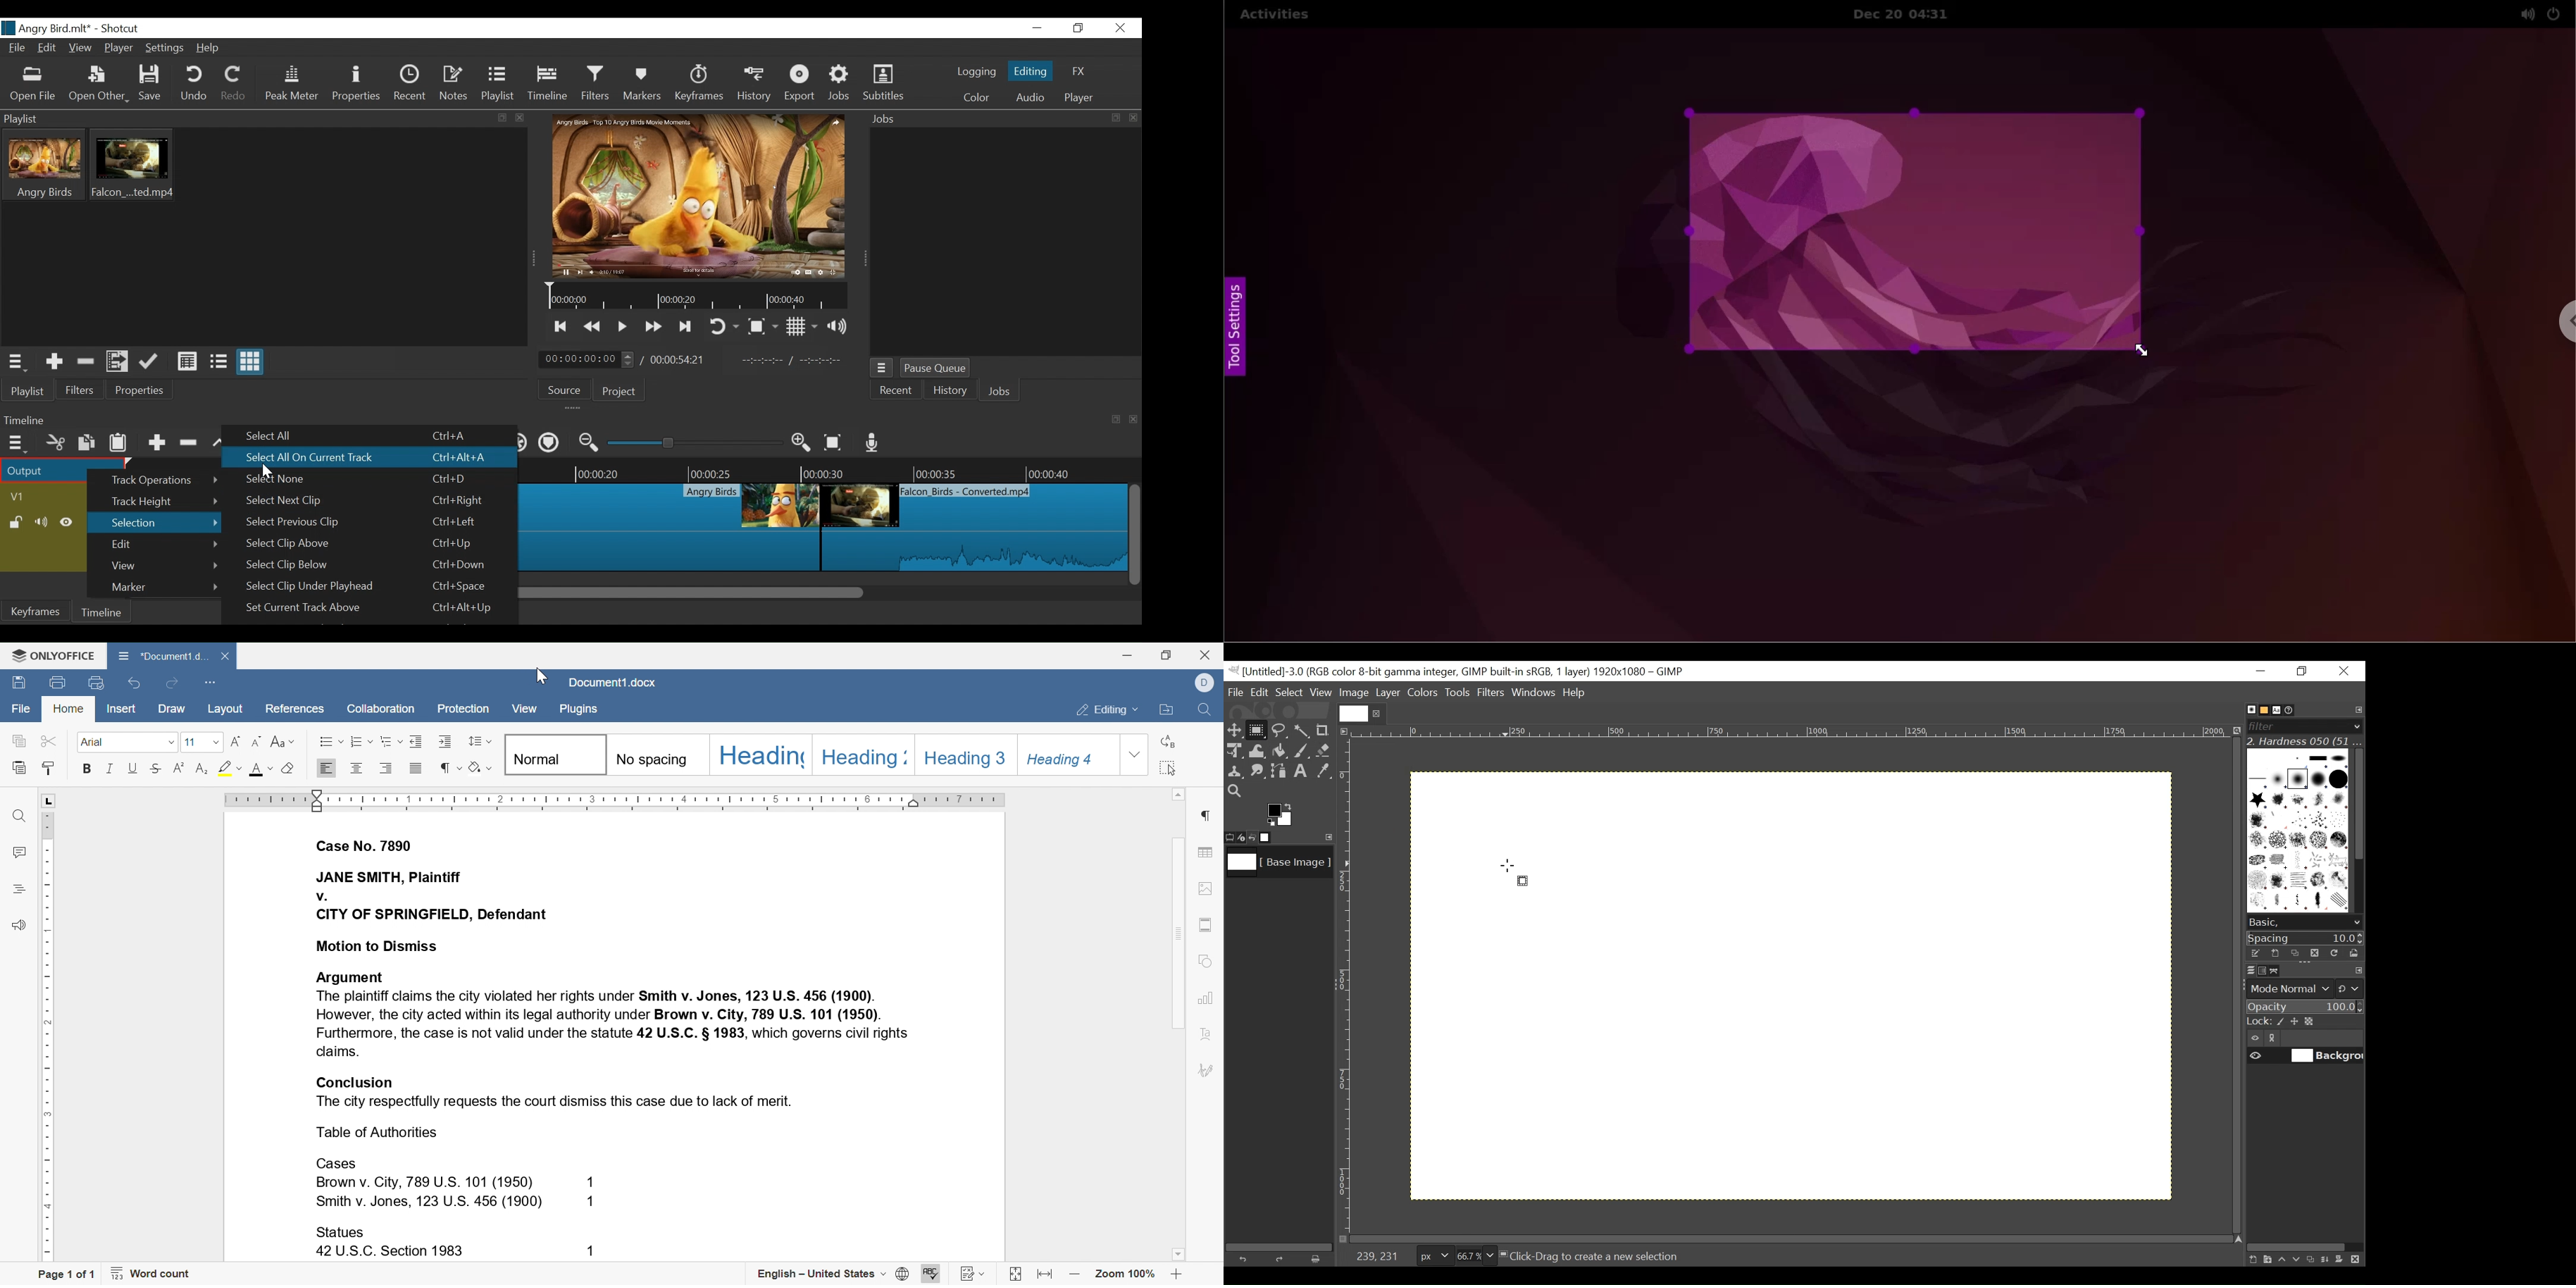  Describe the element at coordinates (15, 522) in the screenshot. I see `(un)lock track` at that location.